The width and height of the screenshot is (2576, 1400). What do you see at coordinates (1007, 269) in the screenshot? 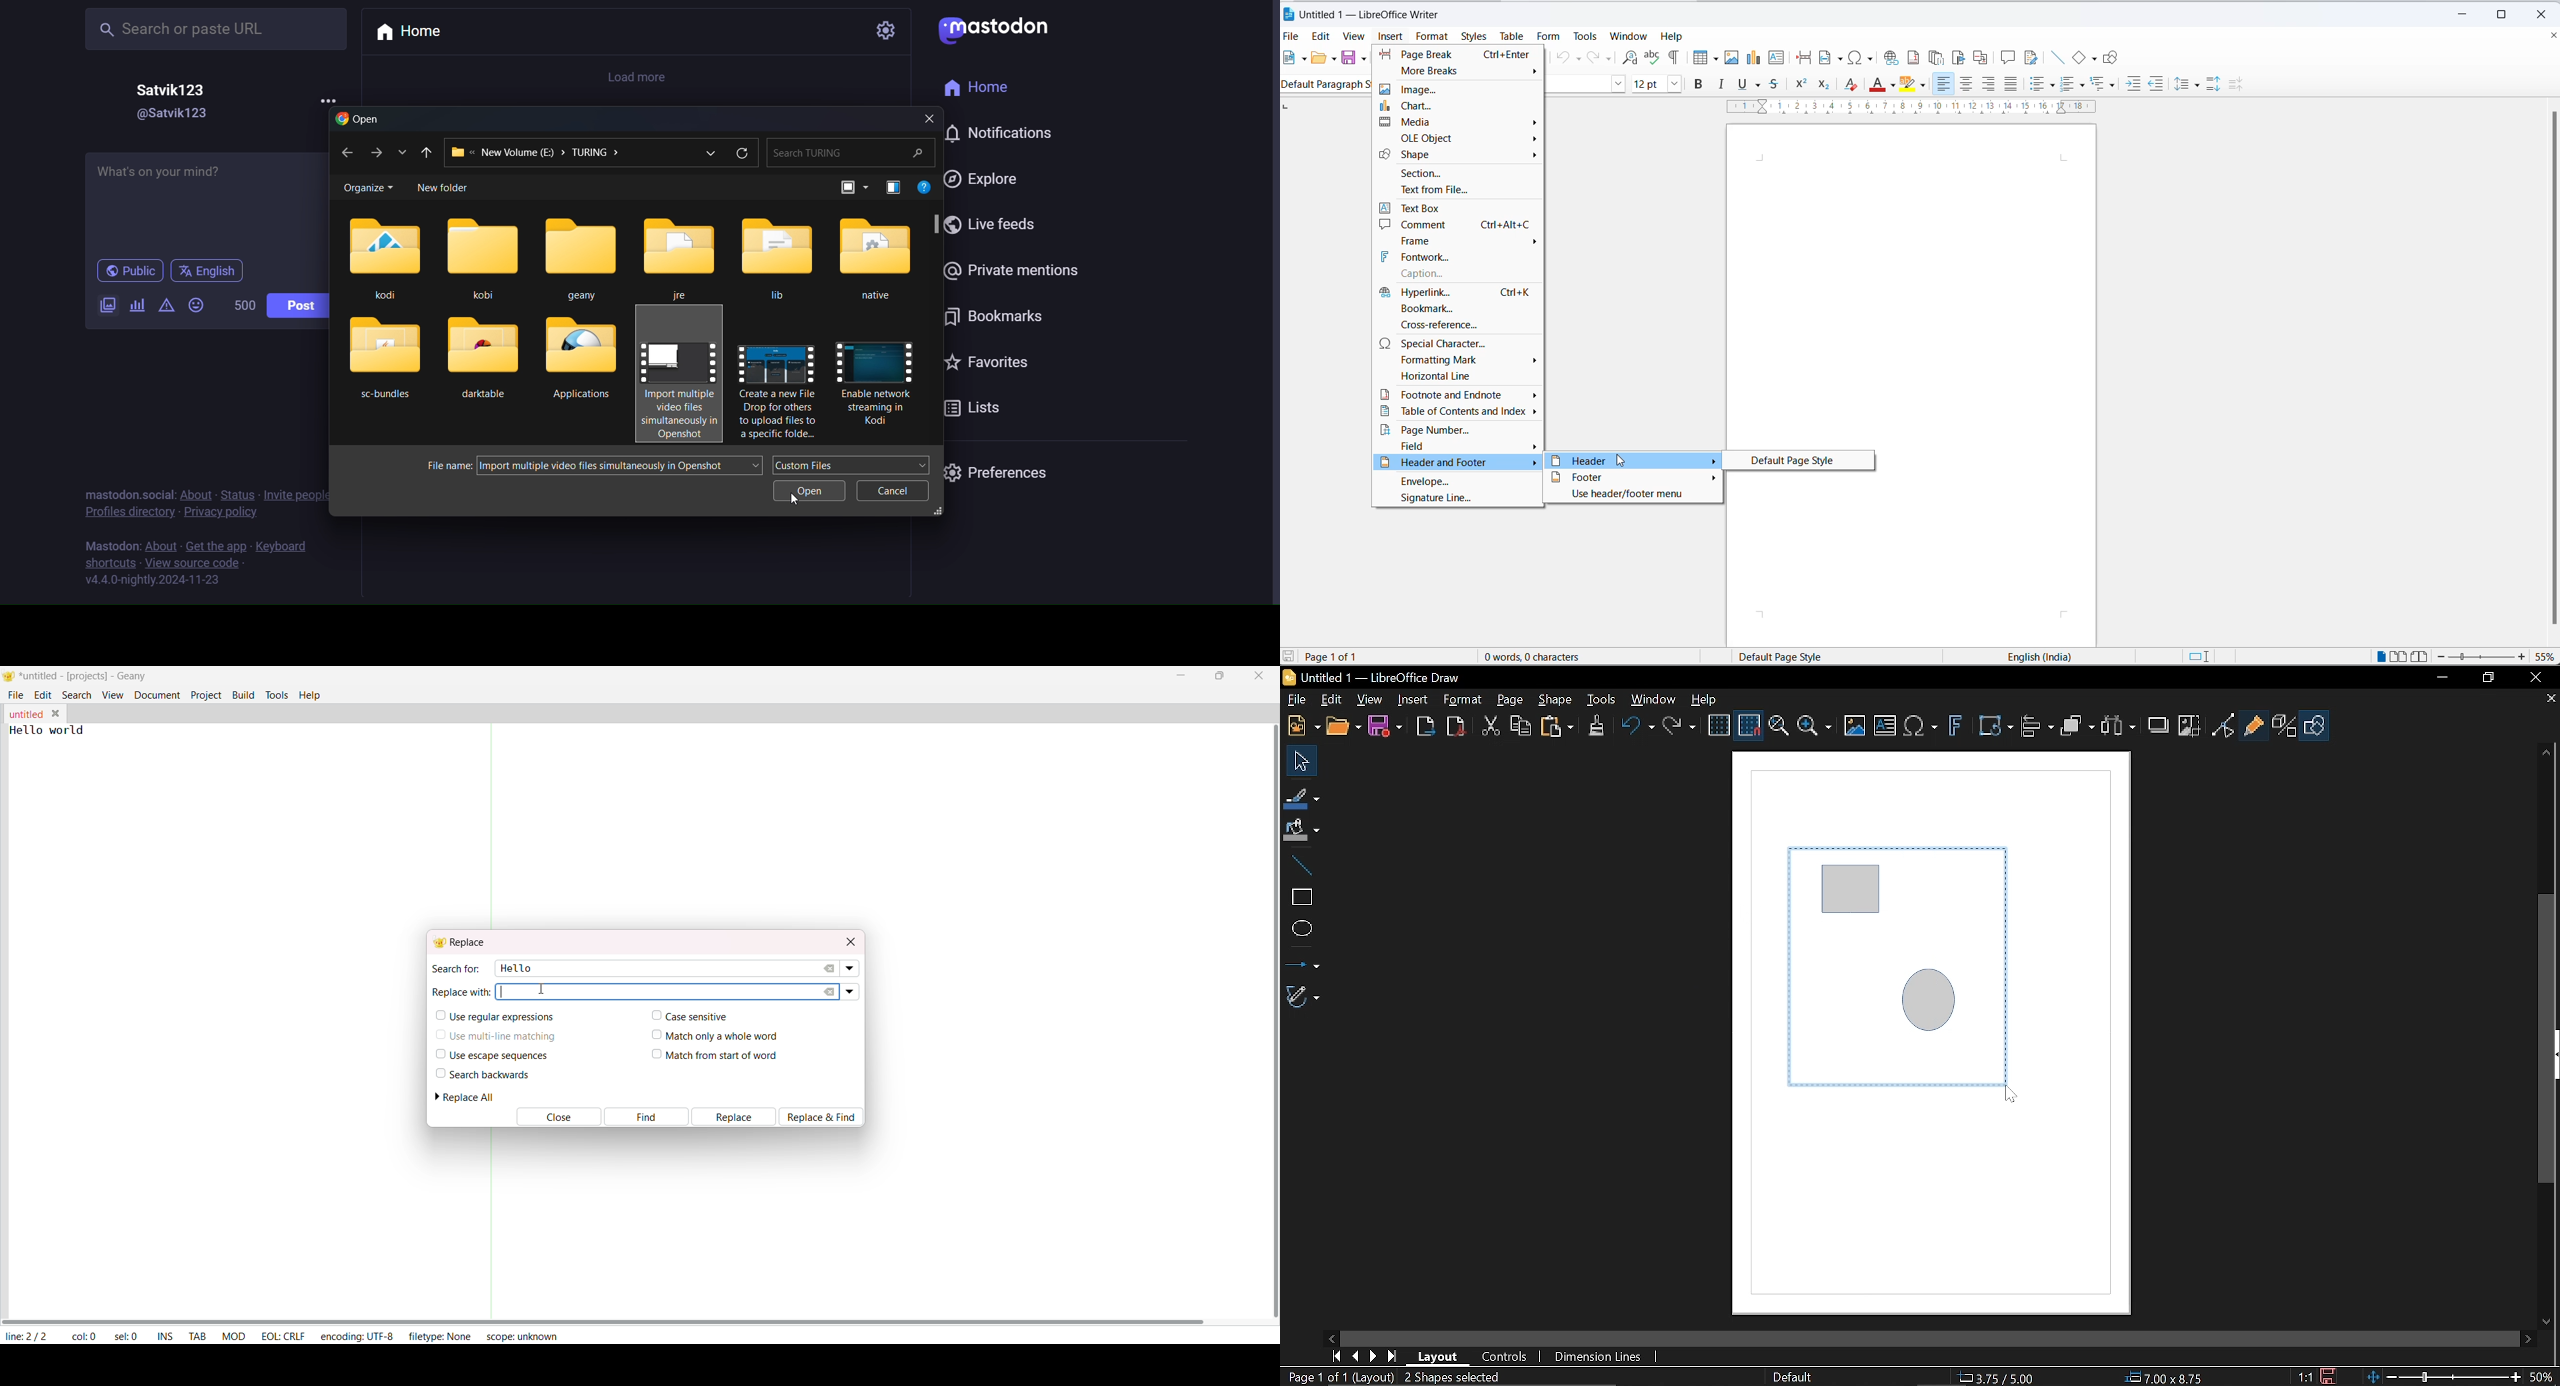
I see `private mention` at bounding box center [1007, 269].